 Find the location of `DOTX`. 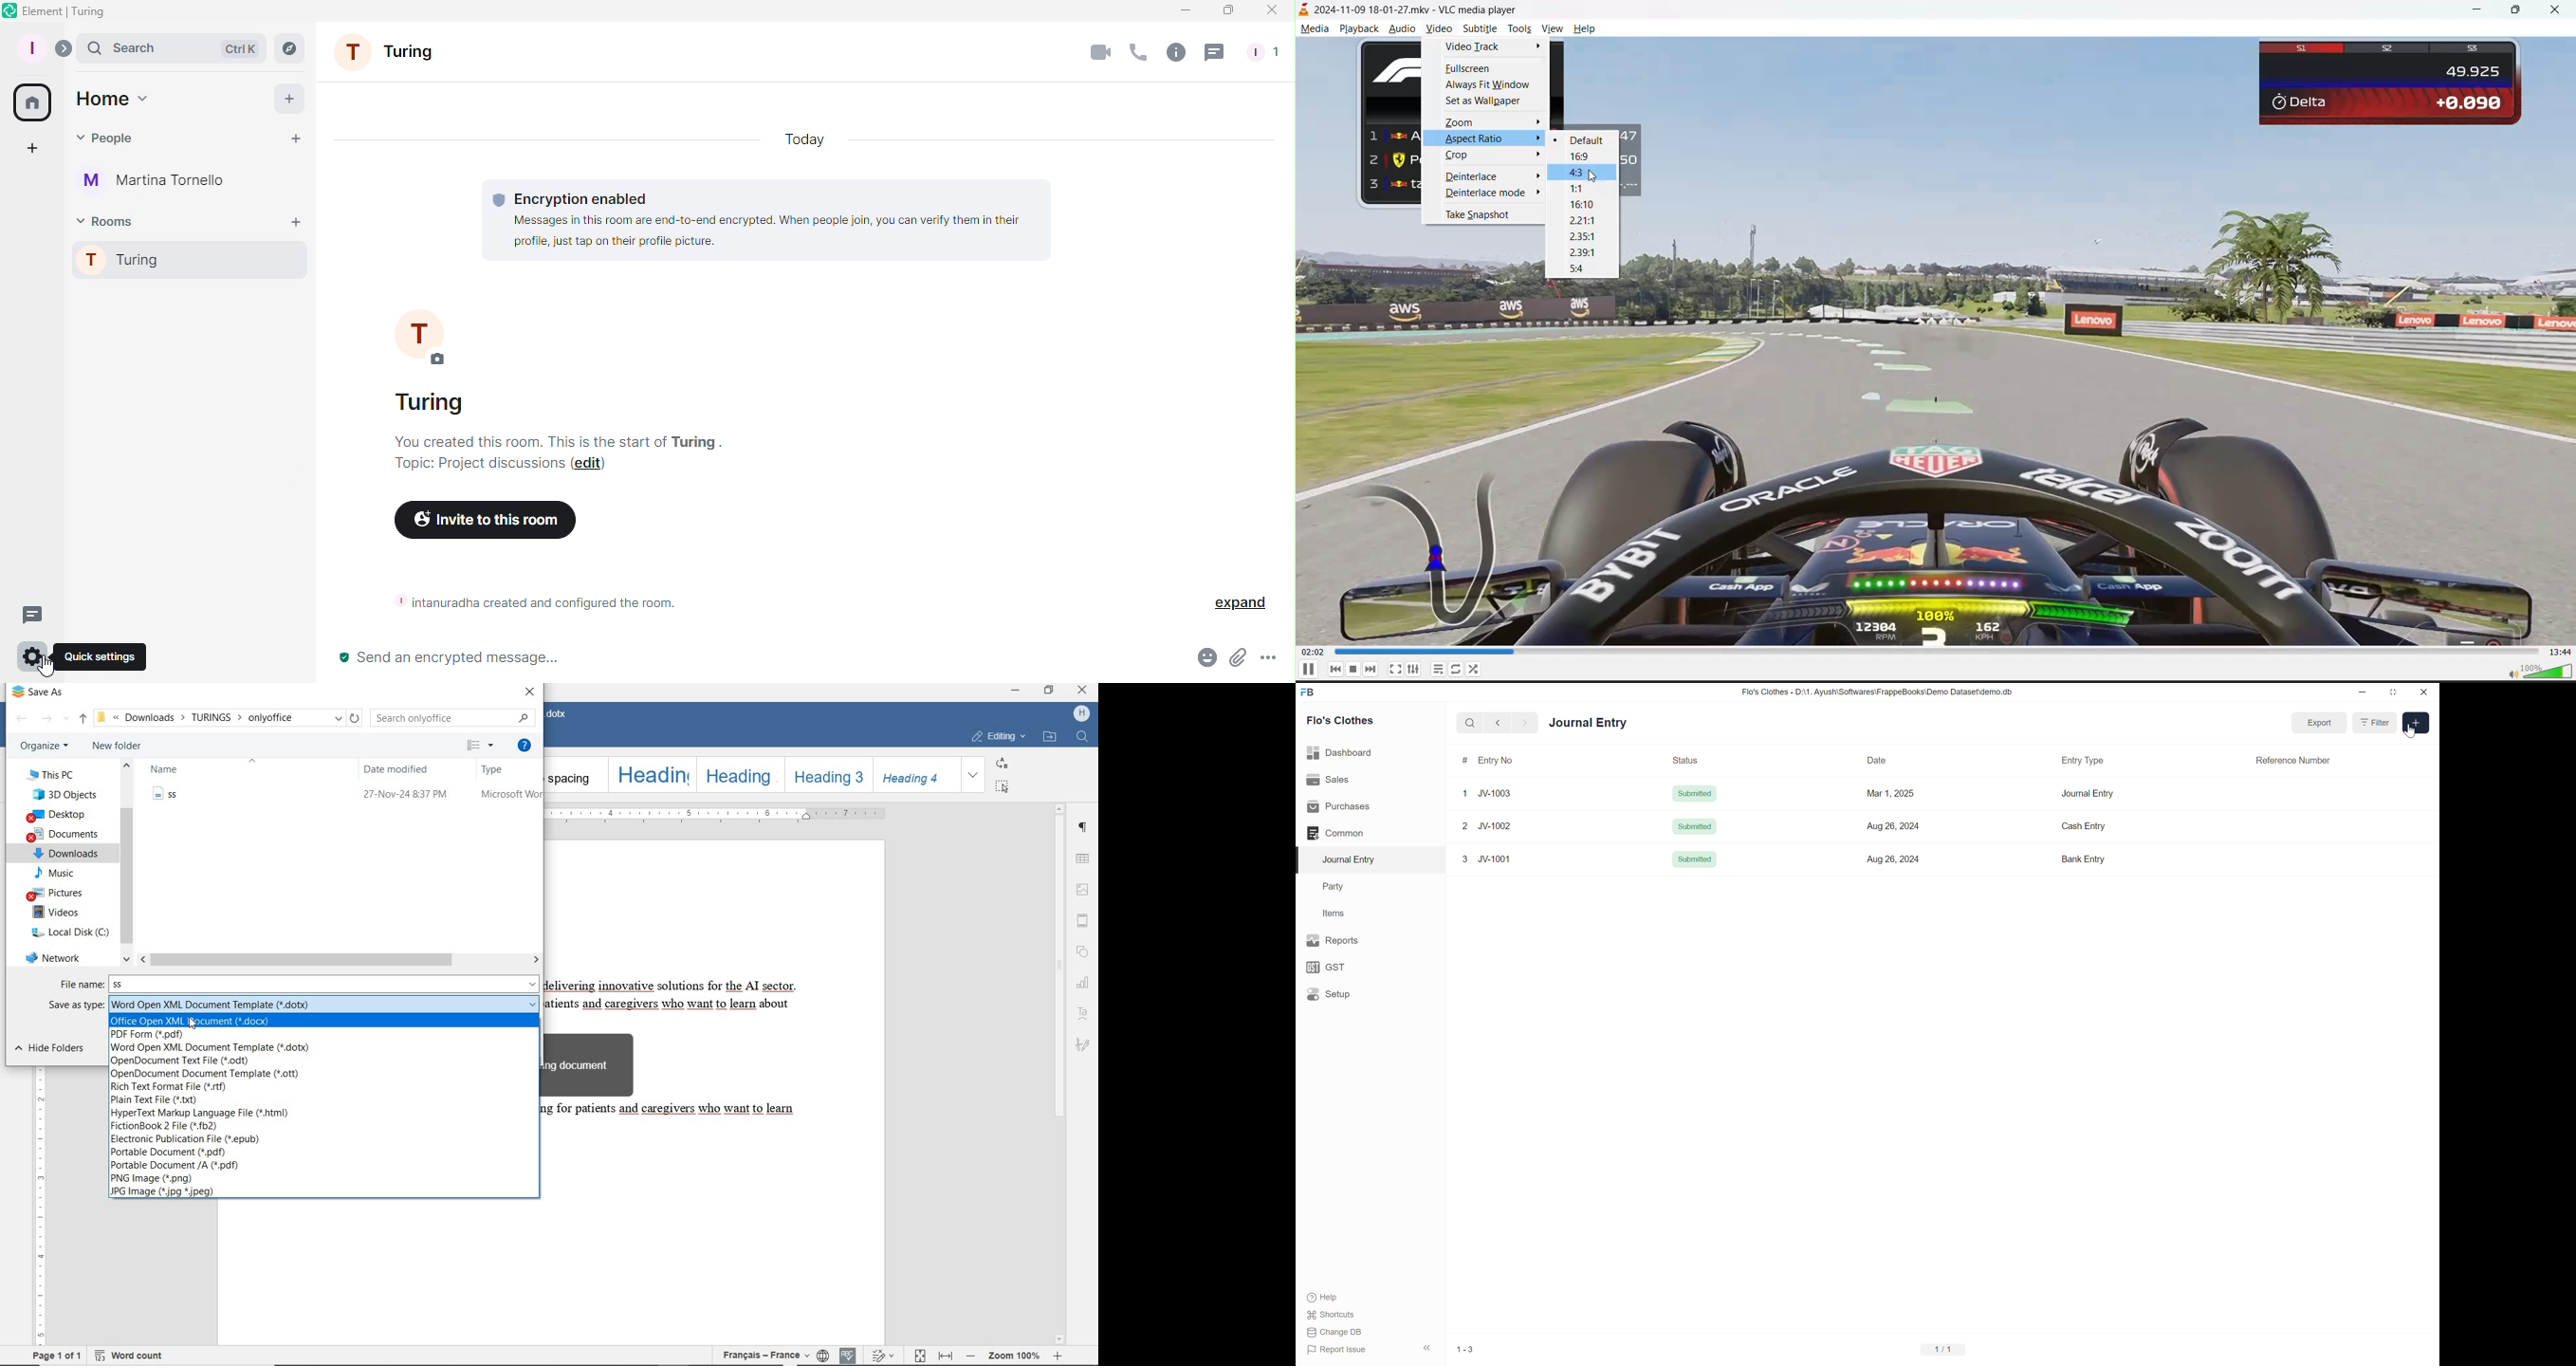

DOTX is located at coordinates (216, 1048).